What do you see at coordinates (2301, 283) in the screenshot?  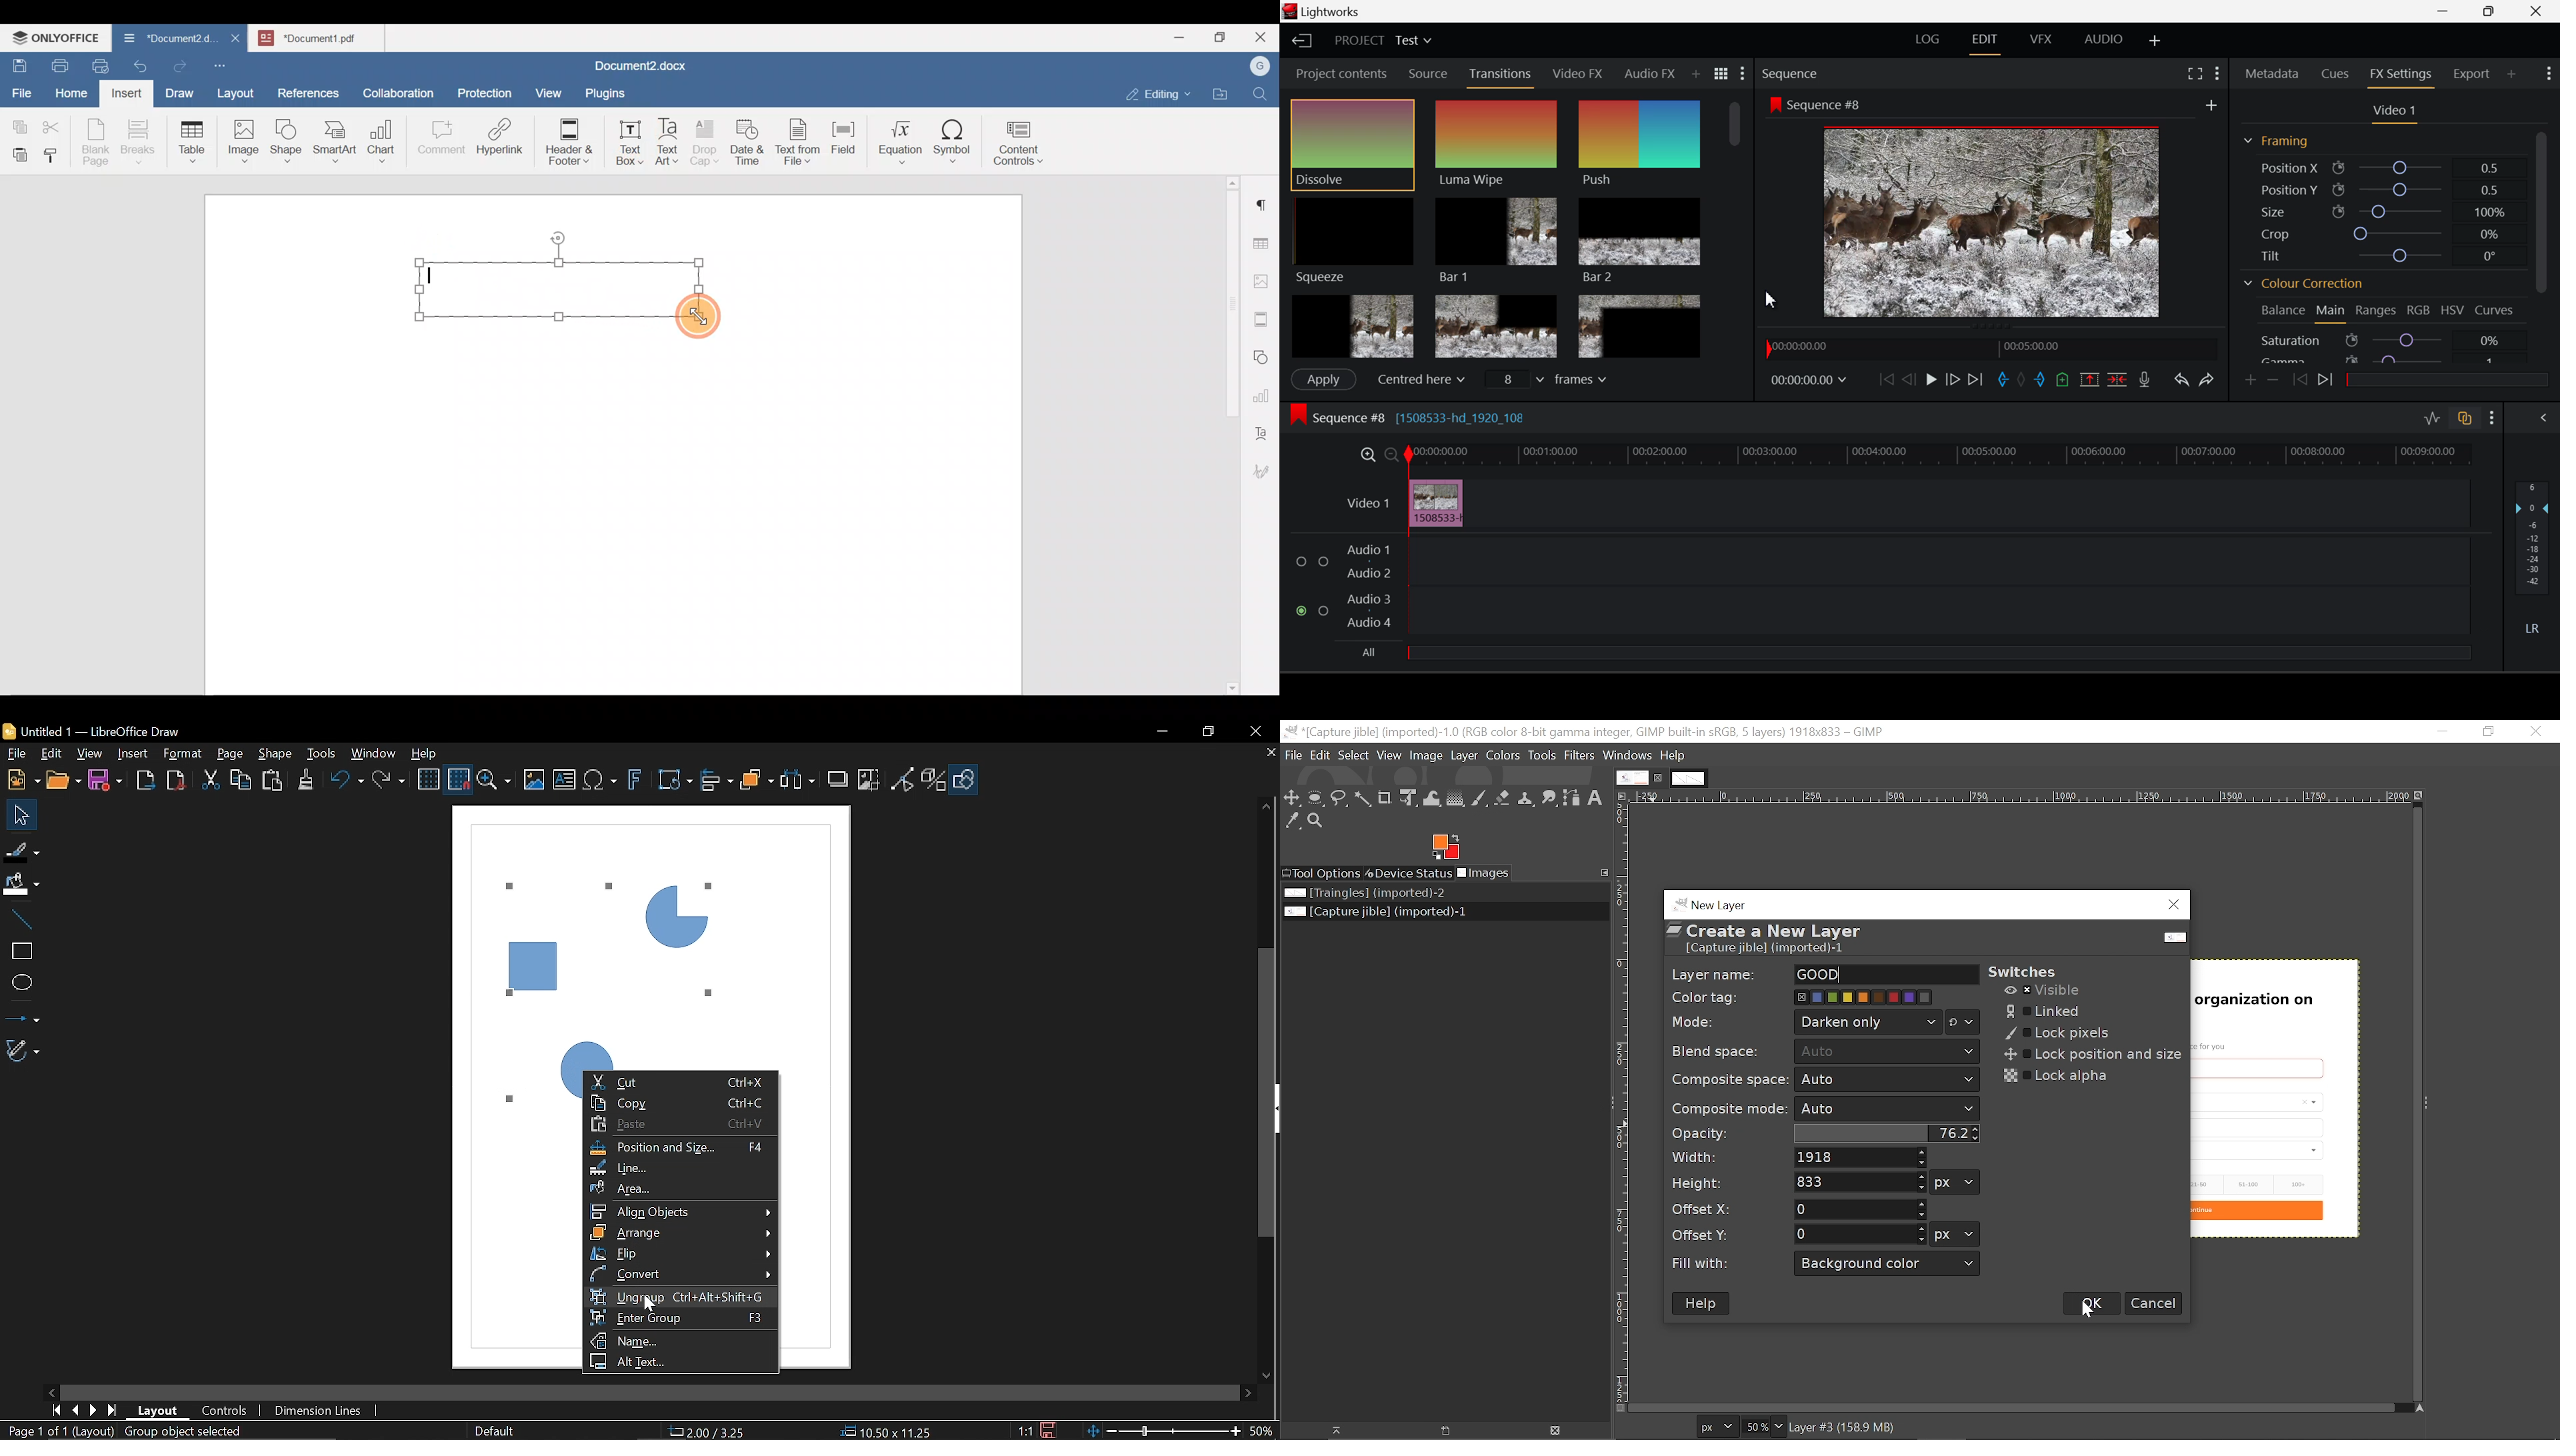 I see `Colour Correction` at bounding box center [2301, 283].